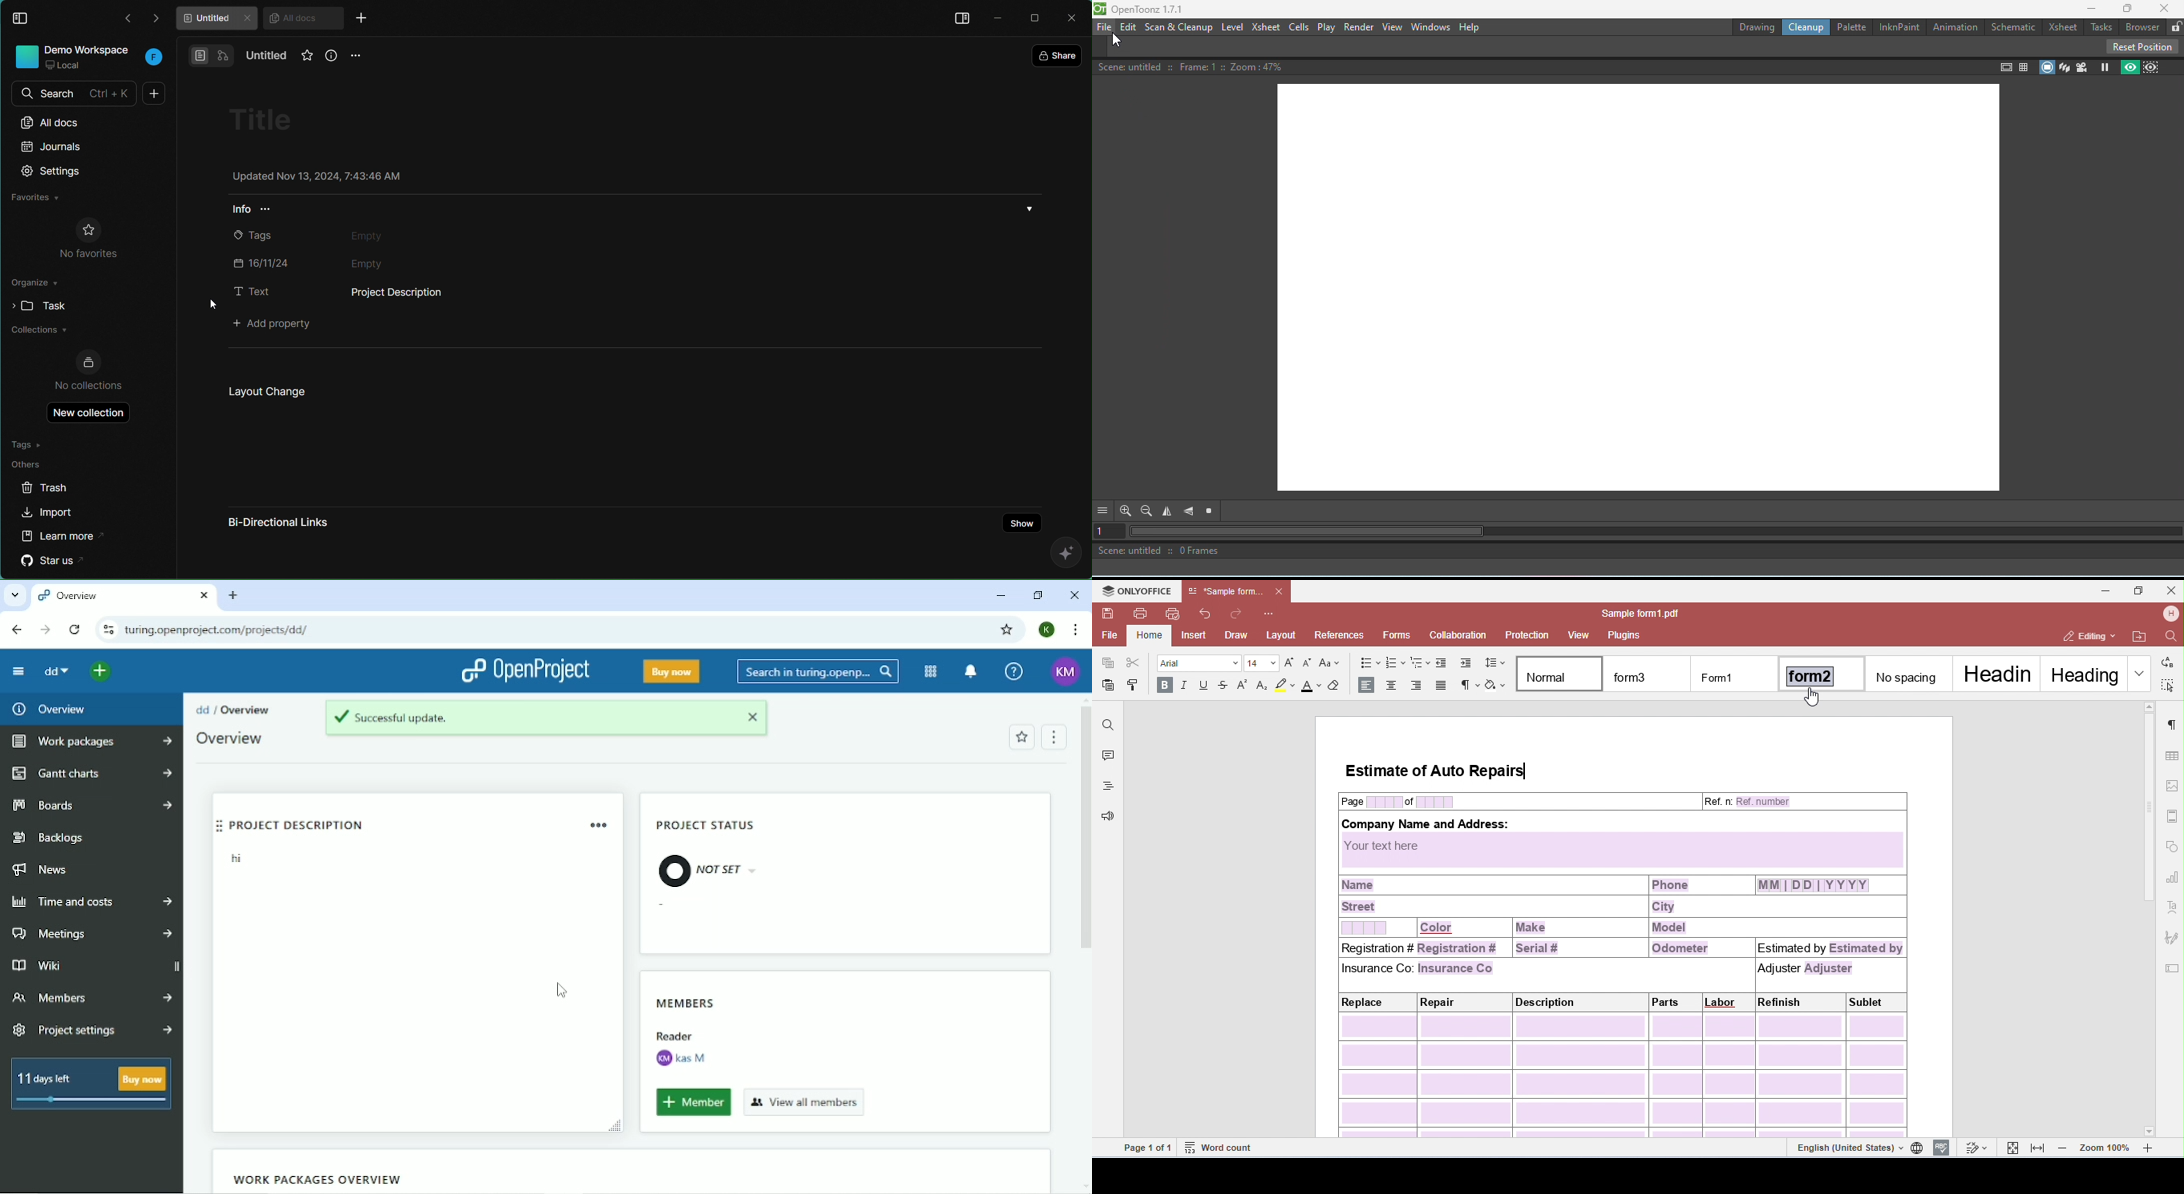 The width and height of the screenshot is (2184, 1204). Describe the element at coordinates (686, 999) in the screenshot. I see `Members` at that location.